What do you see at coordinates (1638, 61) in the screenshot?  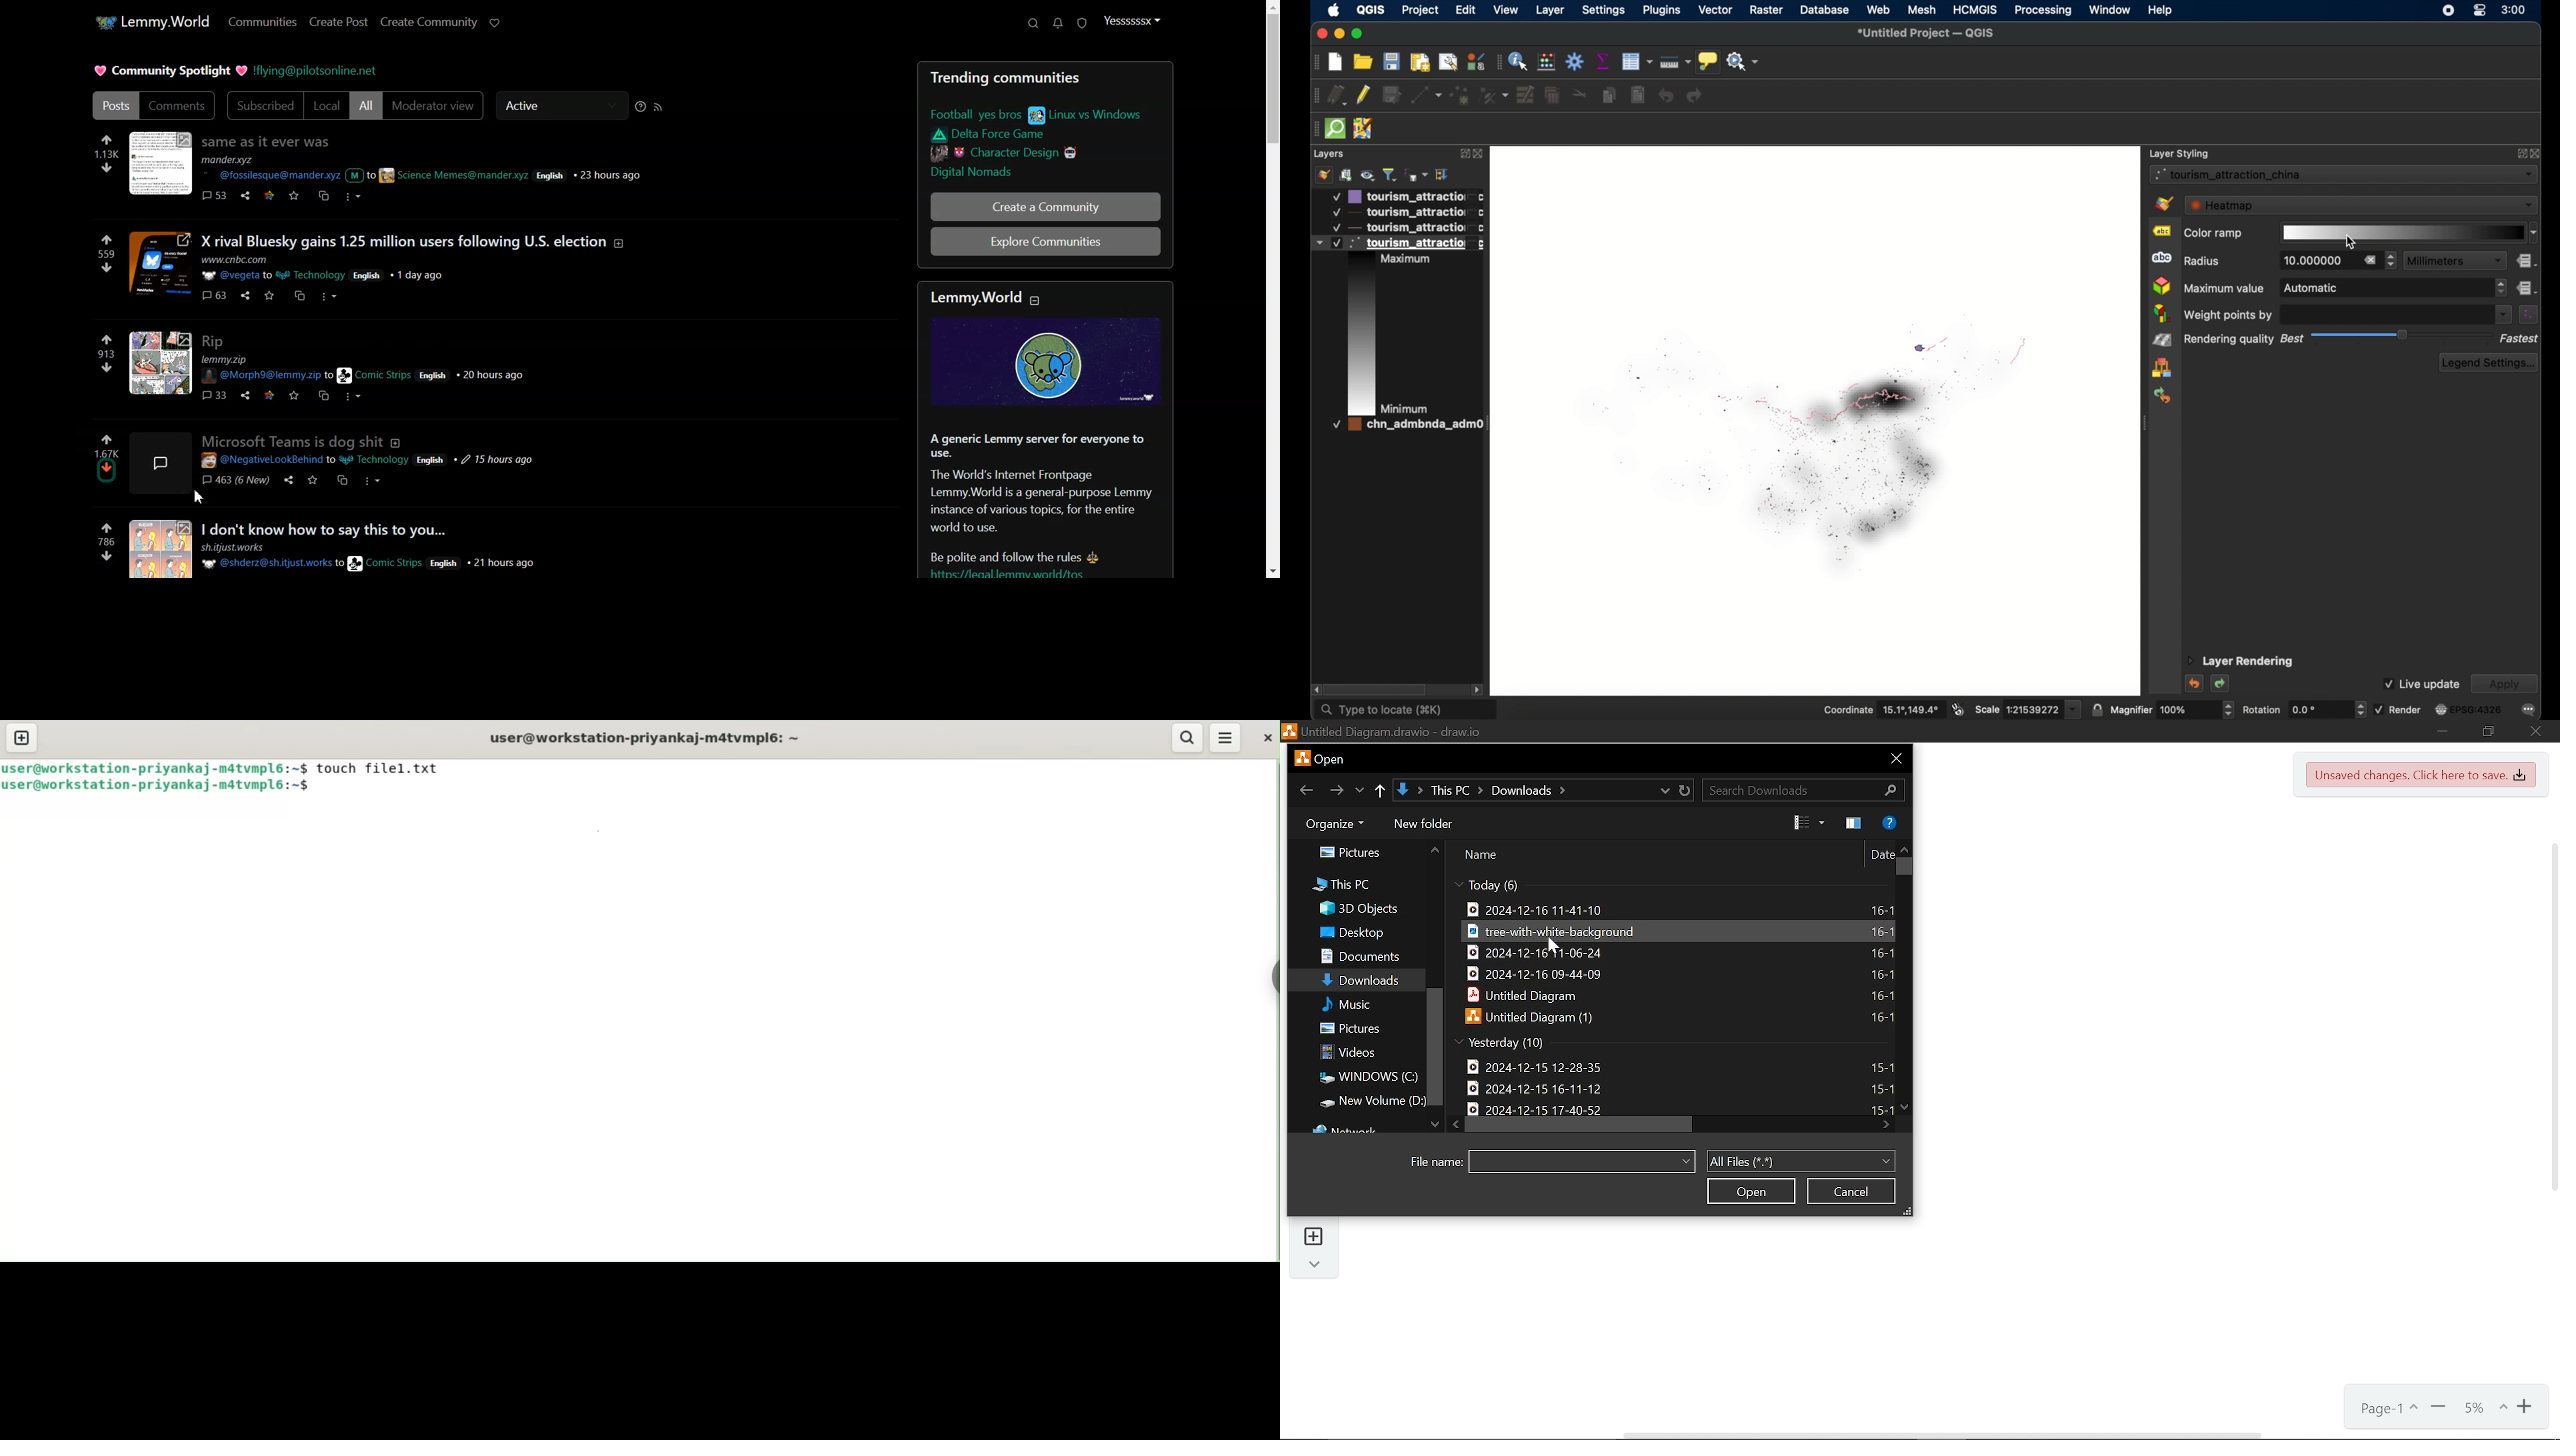 I see `open attribute table` at bounding box center [1638, 61].